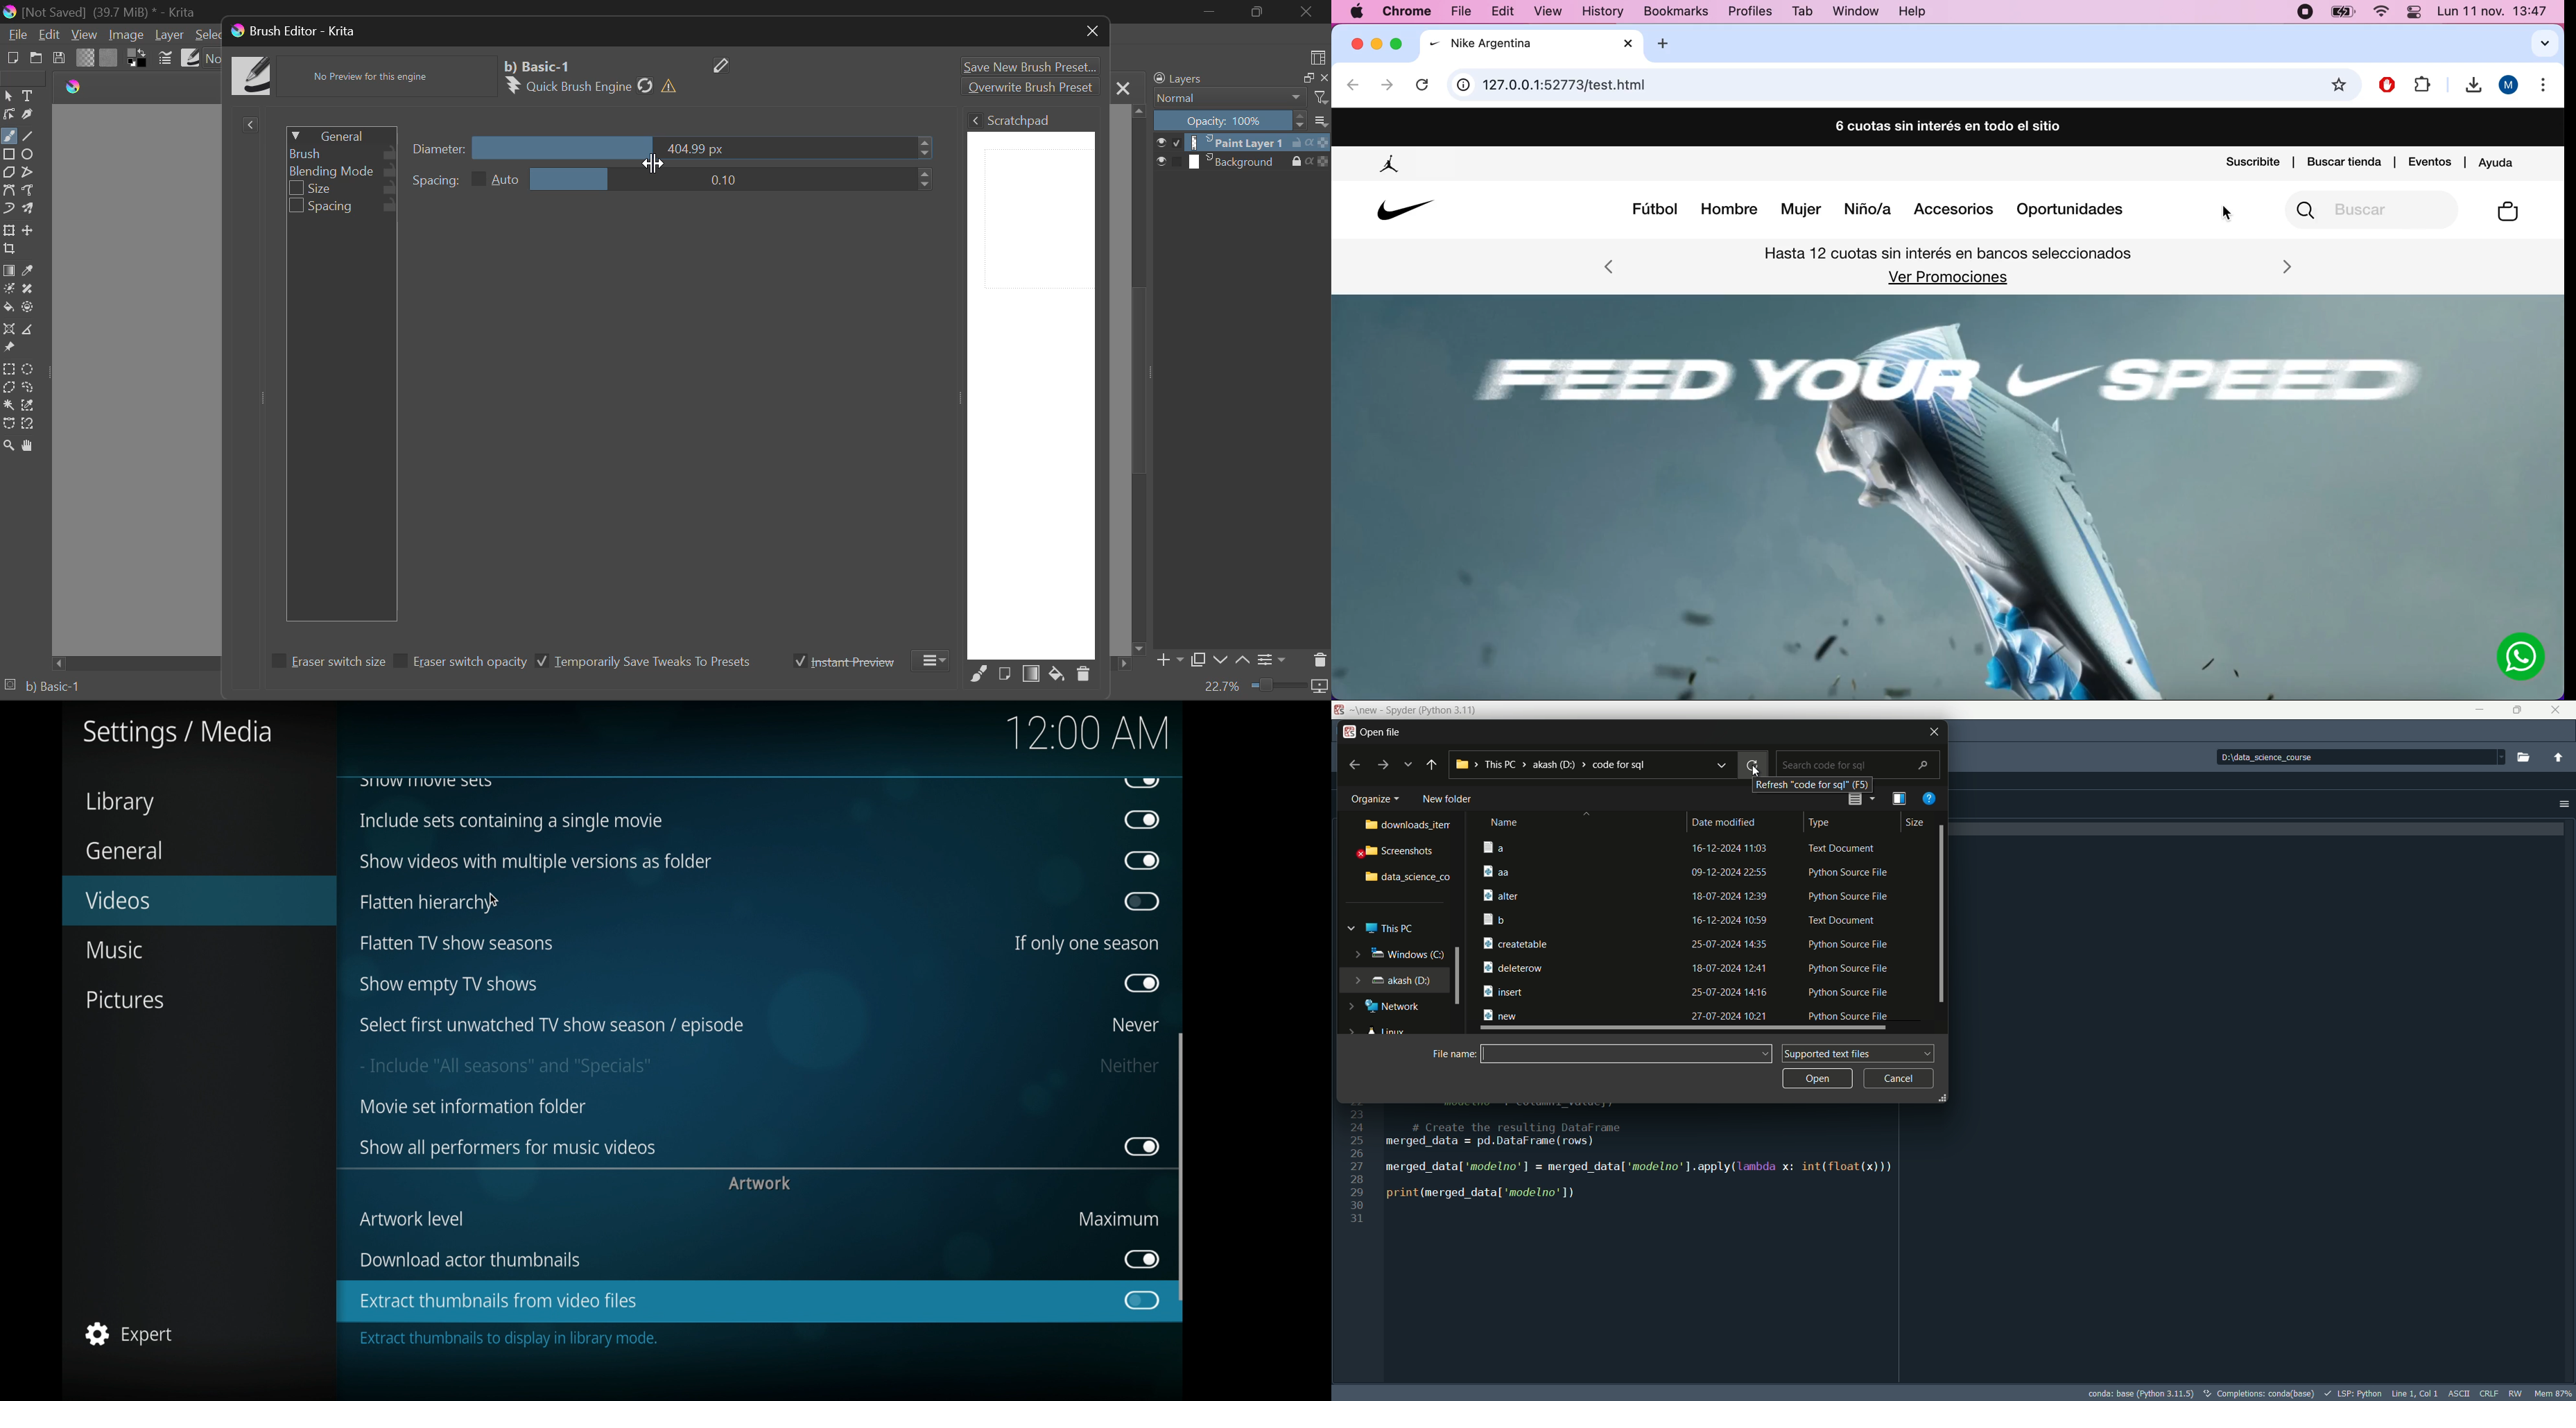 This screenshot has width=2576, height=1428. I want to click on Blending Mode, so click(1240, 98).